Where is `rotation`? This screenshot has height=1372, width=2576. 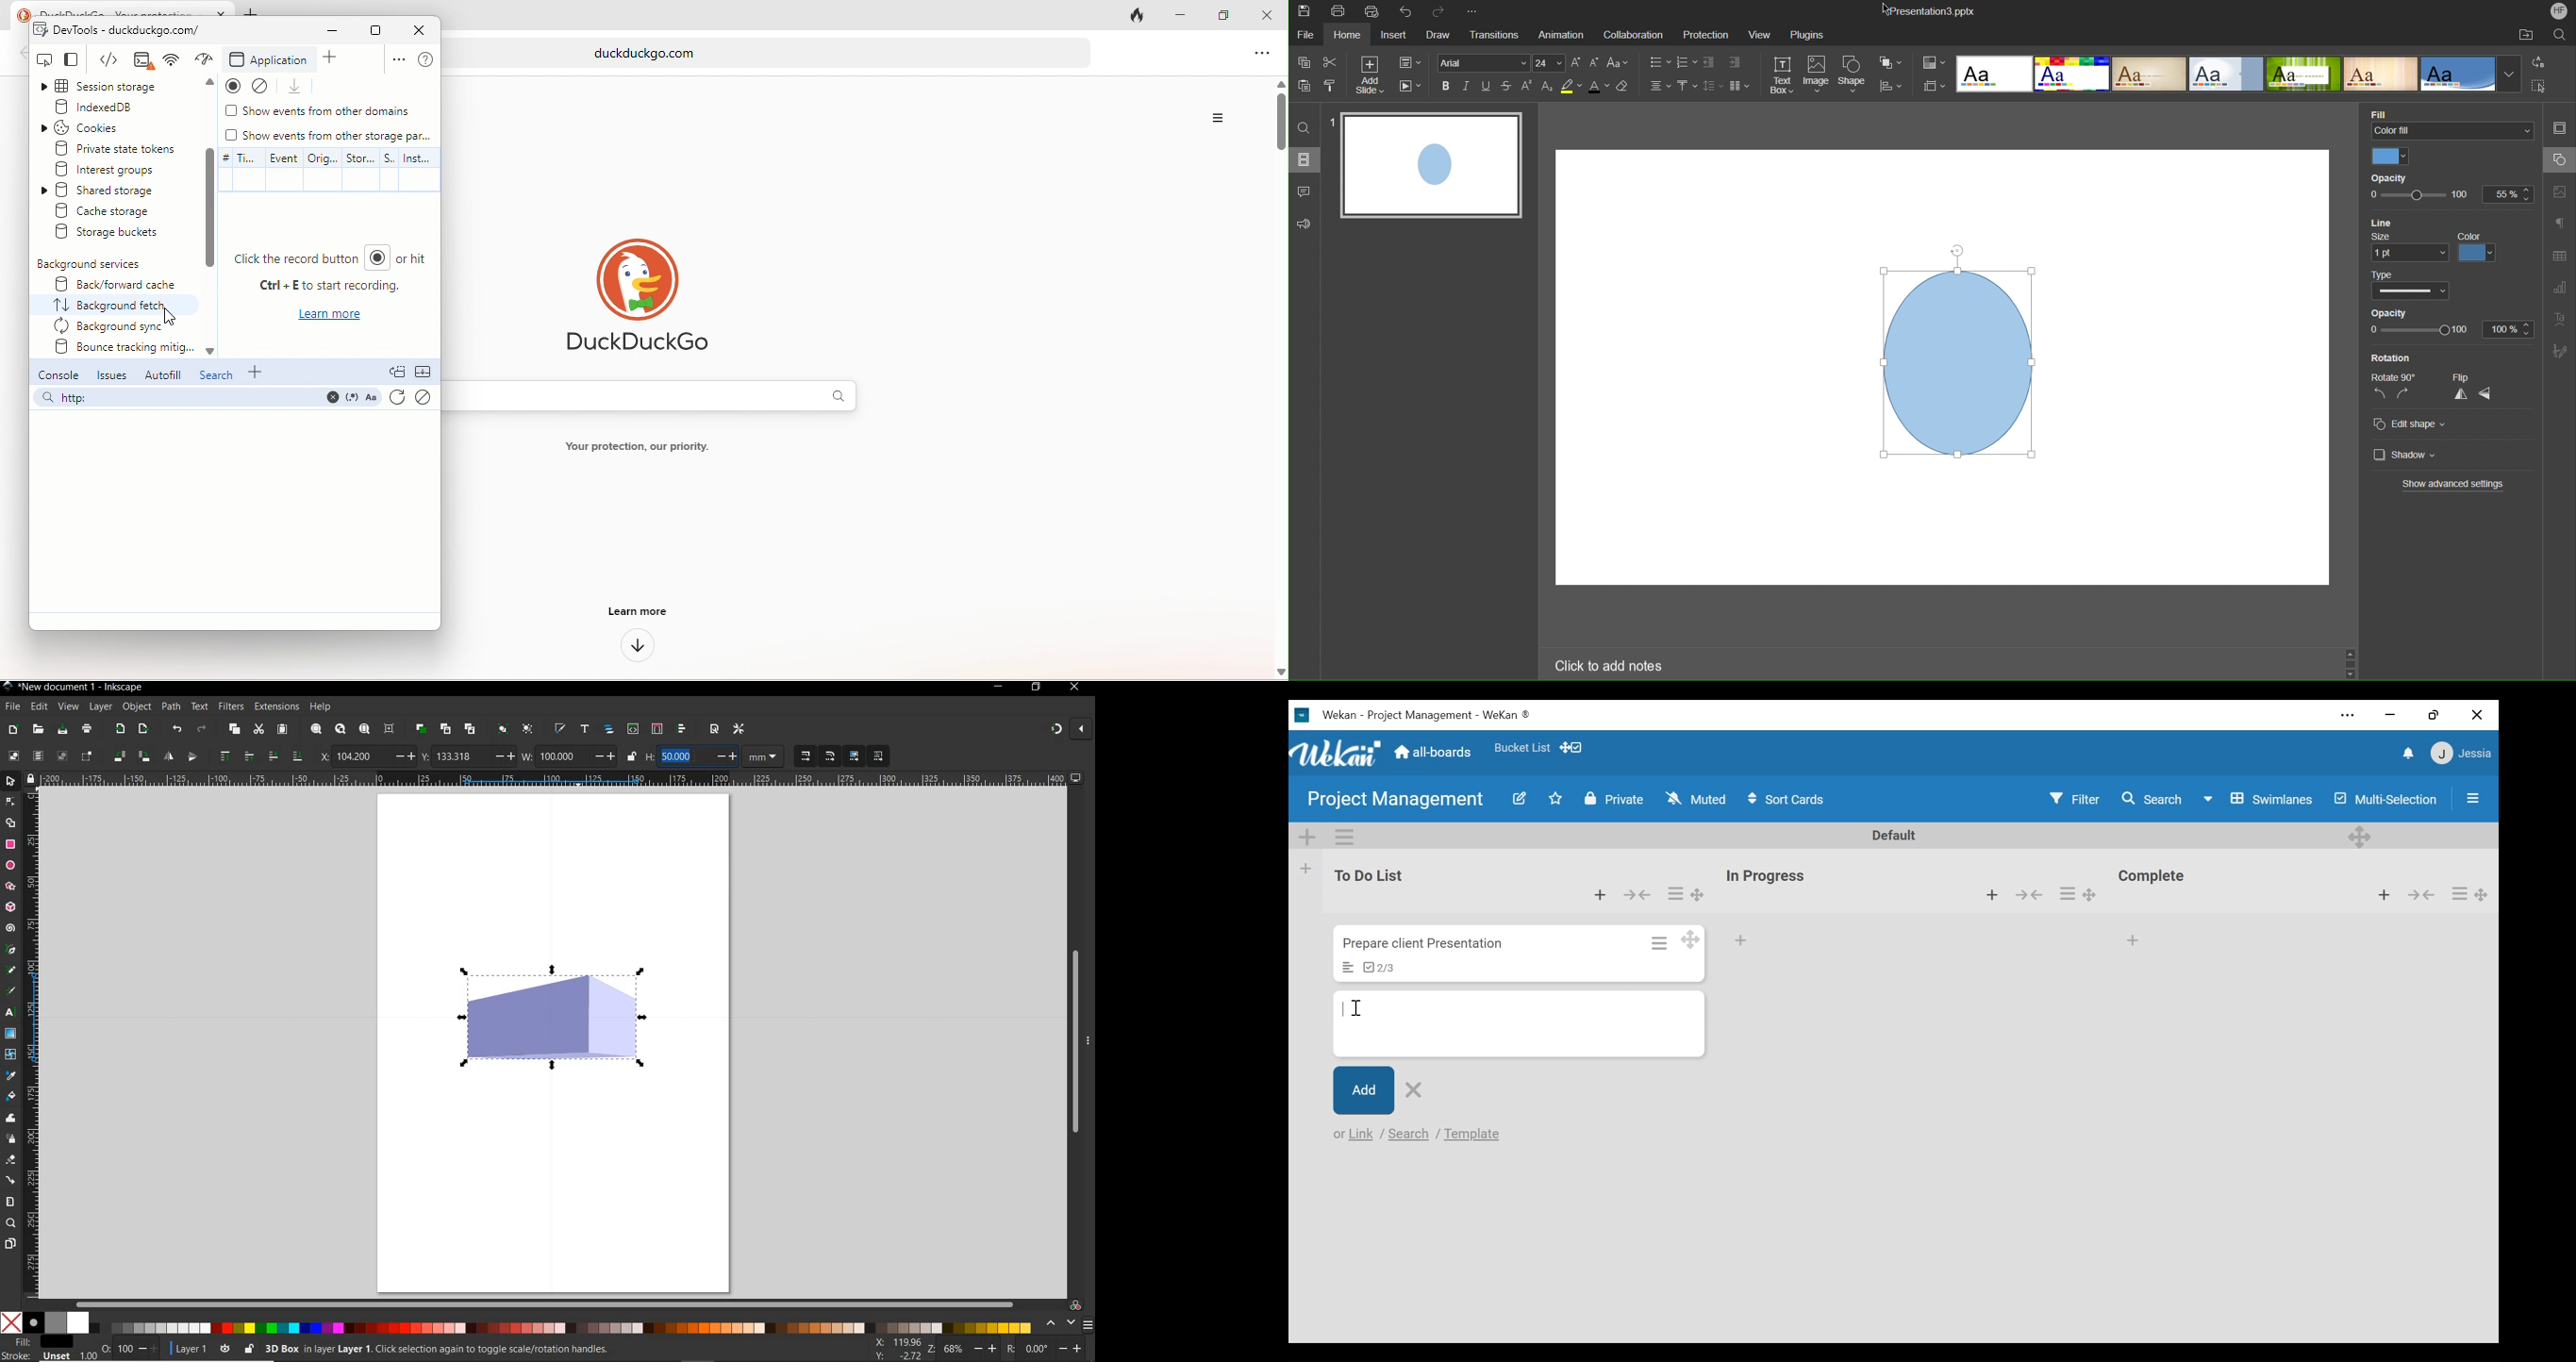 rotation is located at coordinates (1008, 1349).